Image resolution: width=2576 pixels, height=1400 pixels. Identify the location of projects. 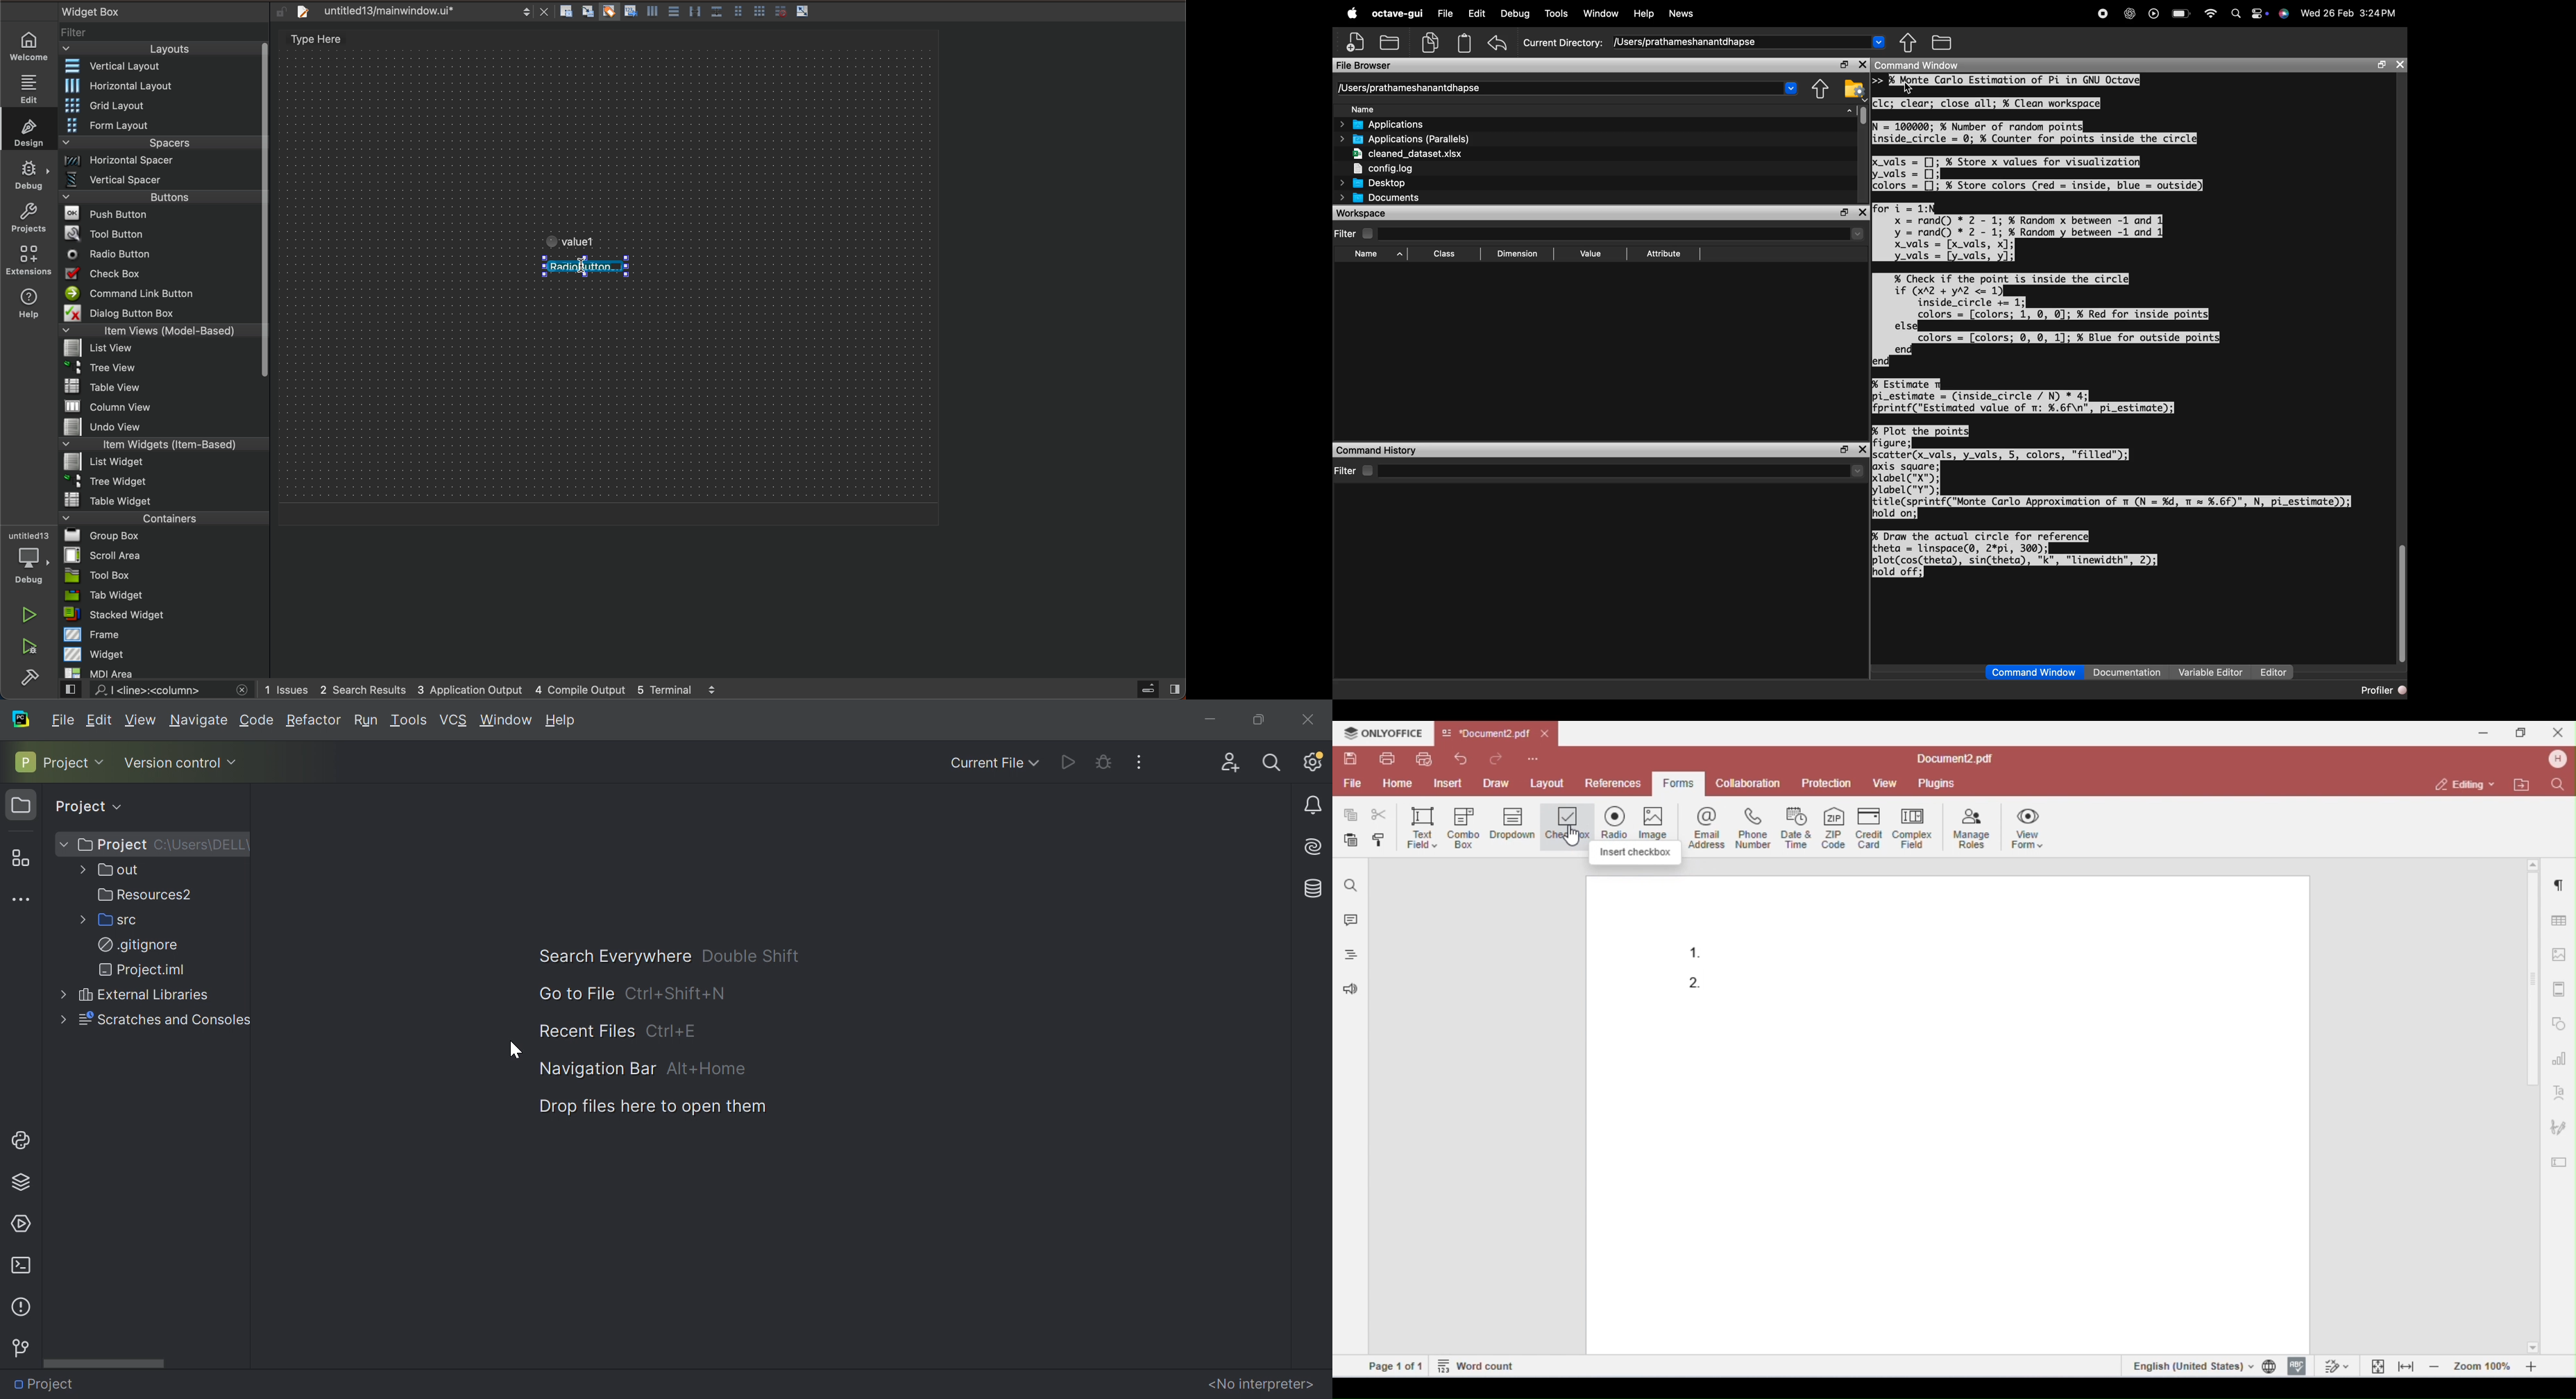
(28, 220).